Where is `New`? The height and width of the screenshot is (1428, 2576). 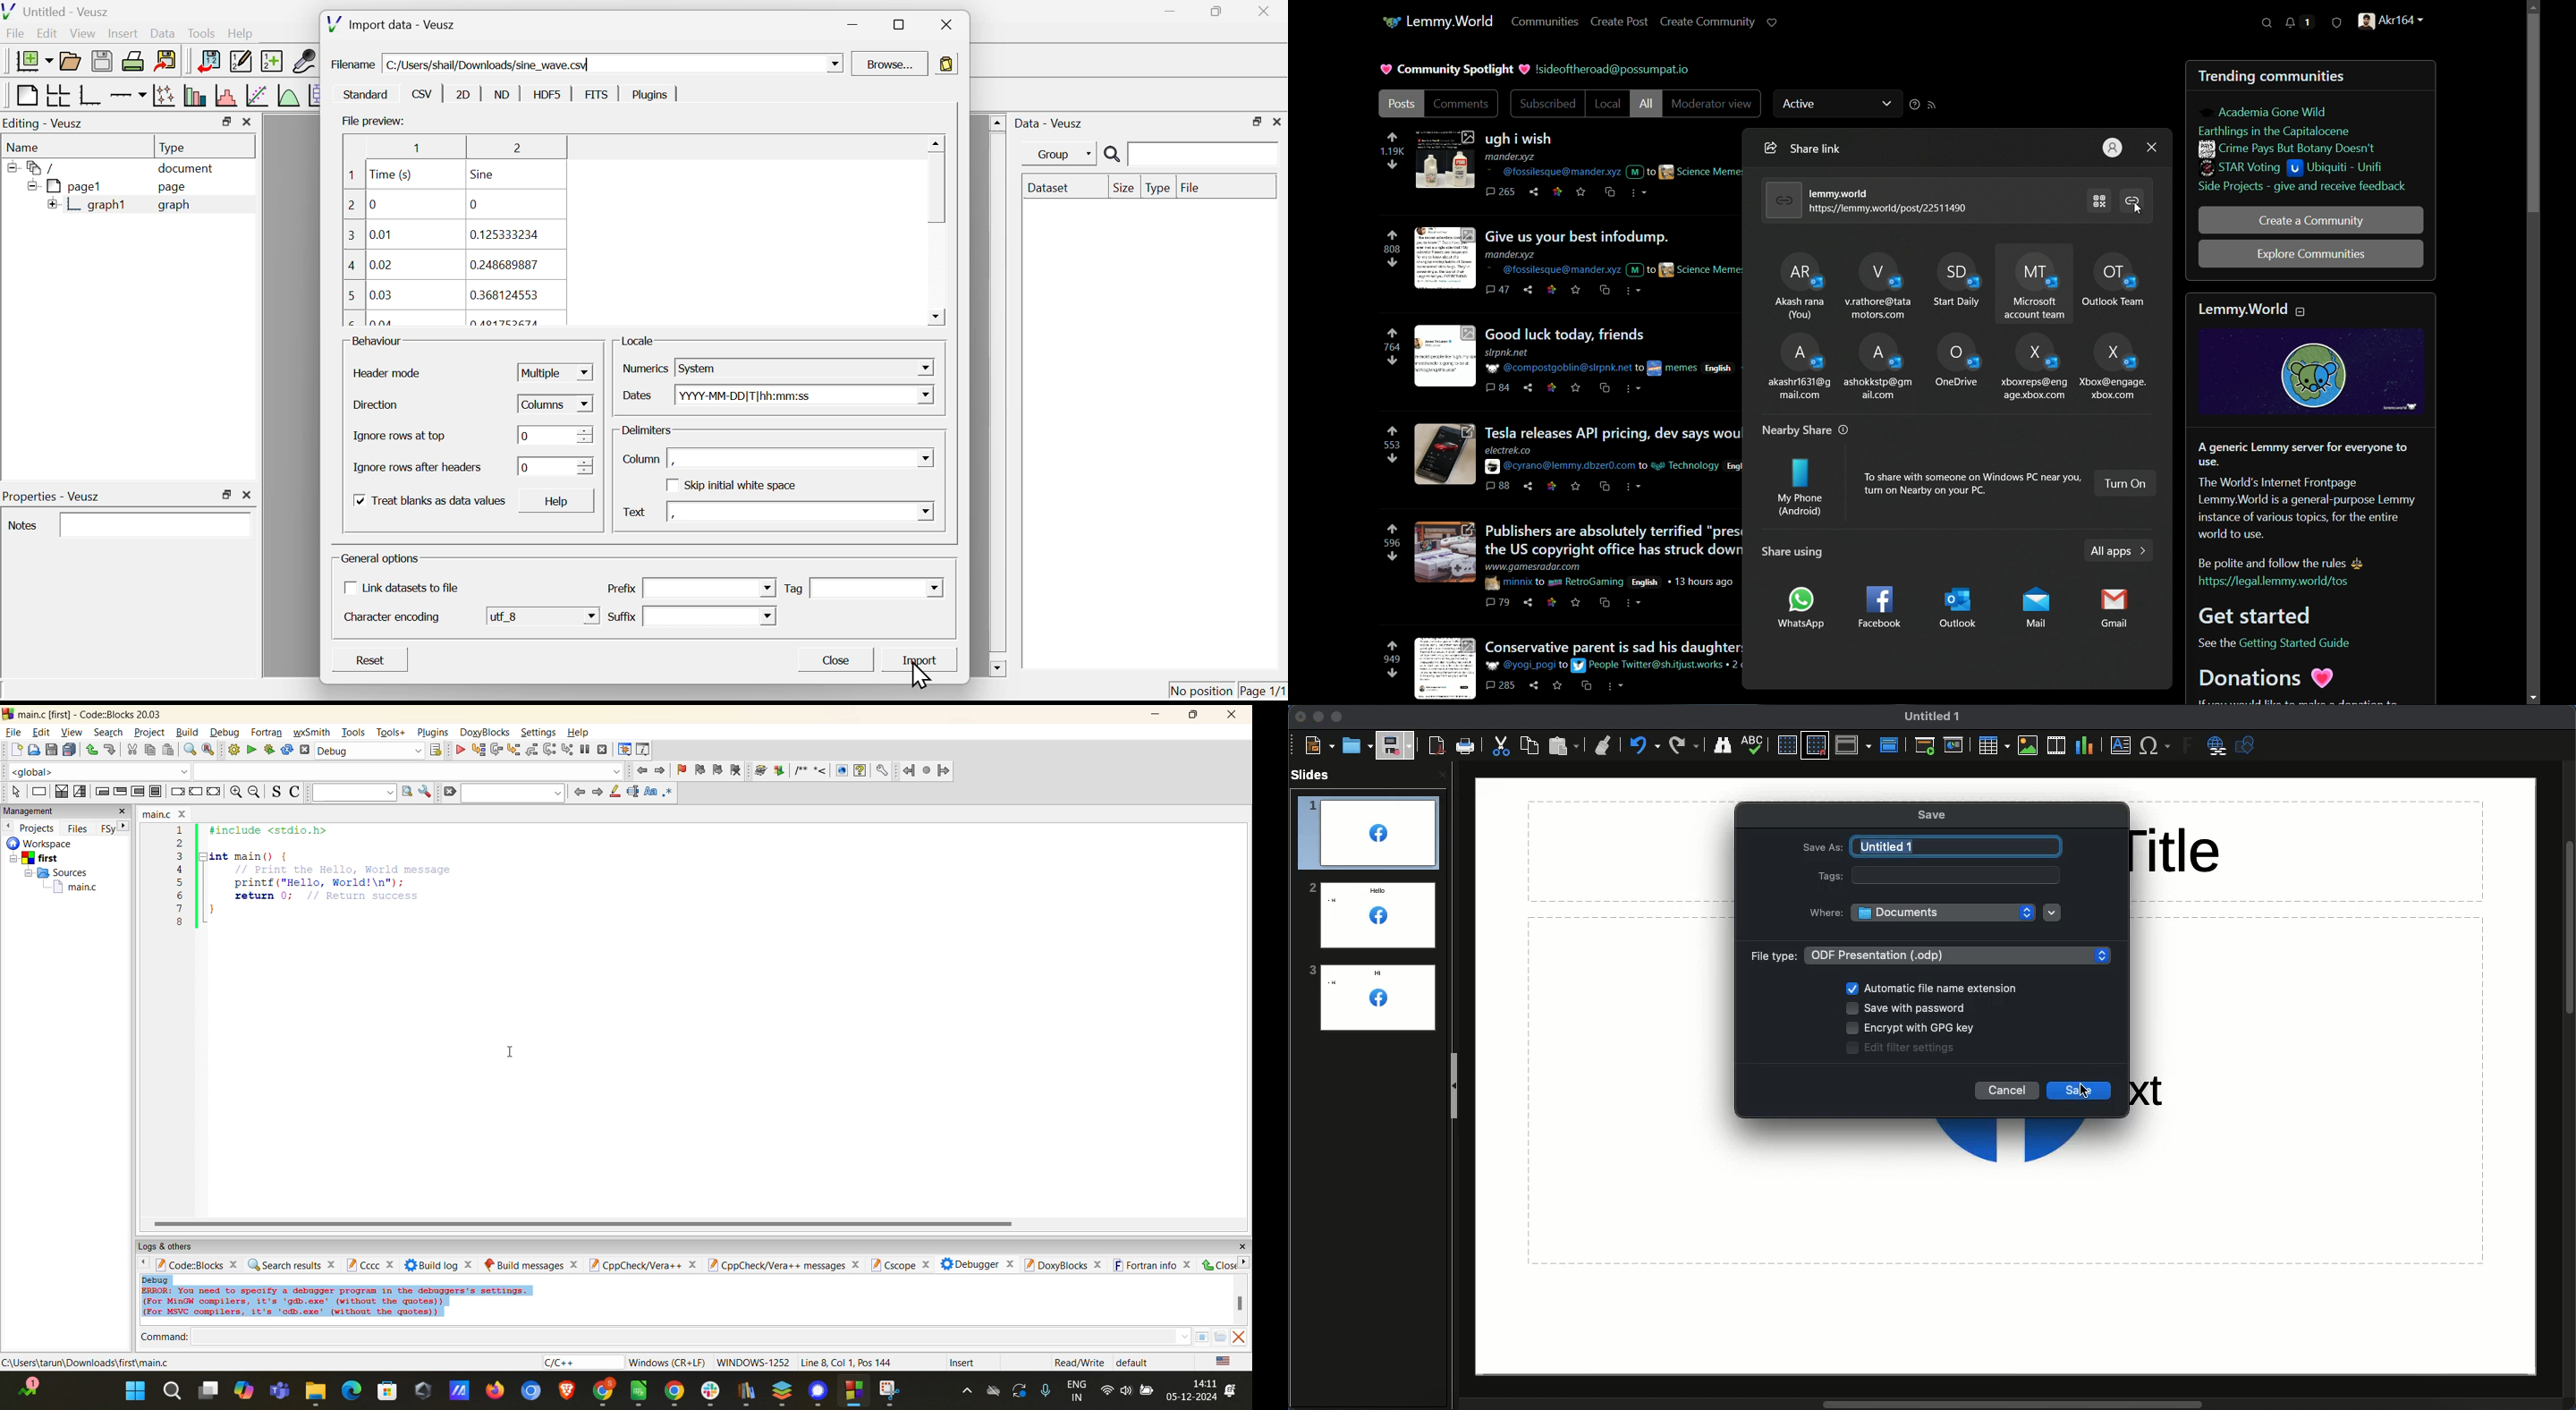
New is located at coordinates (1317, 745).